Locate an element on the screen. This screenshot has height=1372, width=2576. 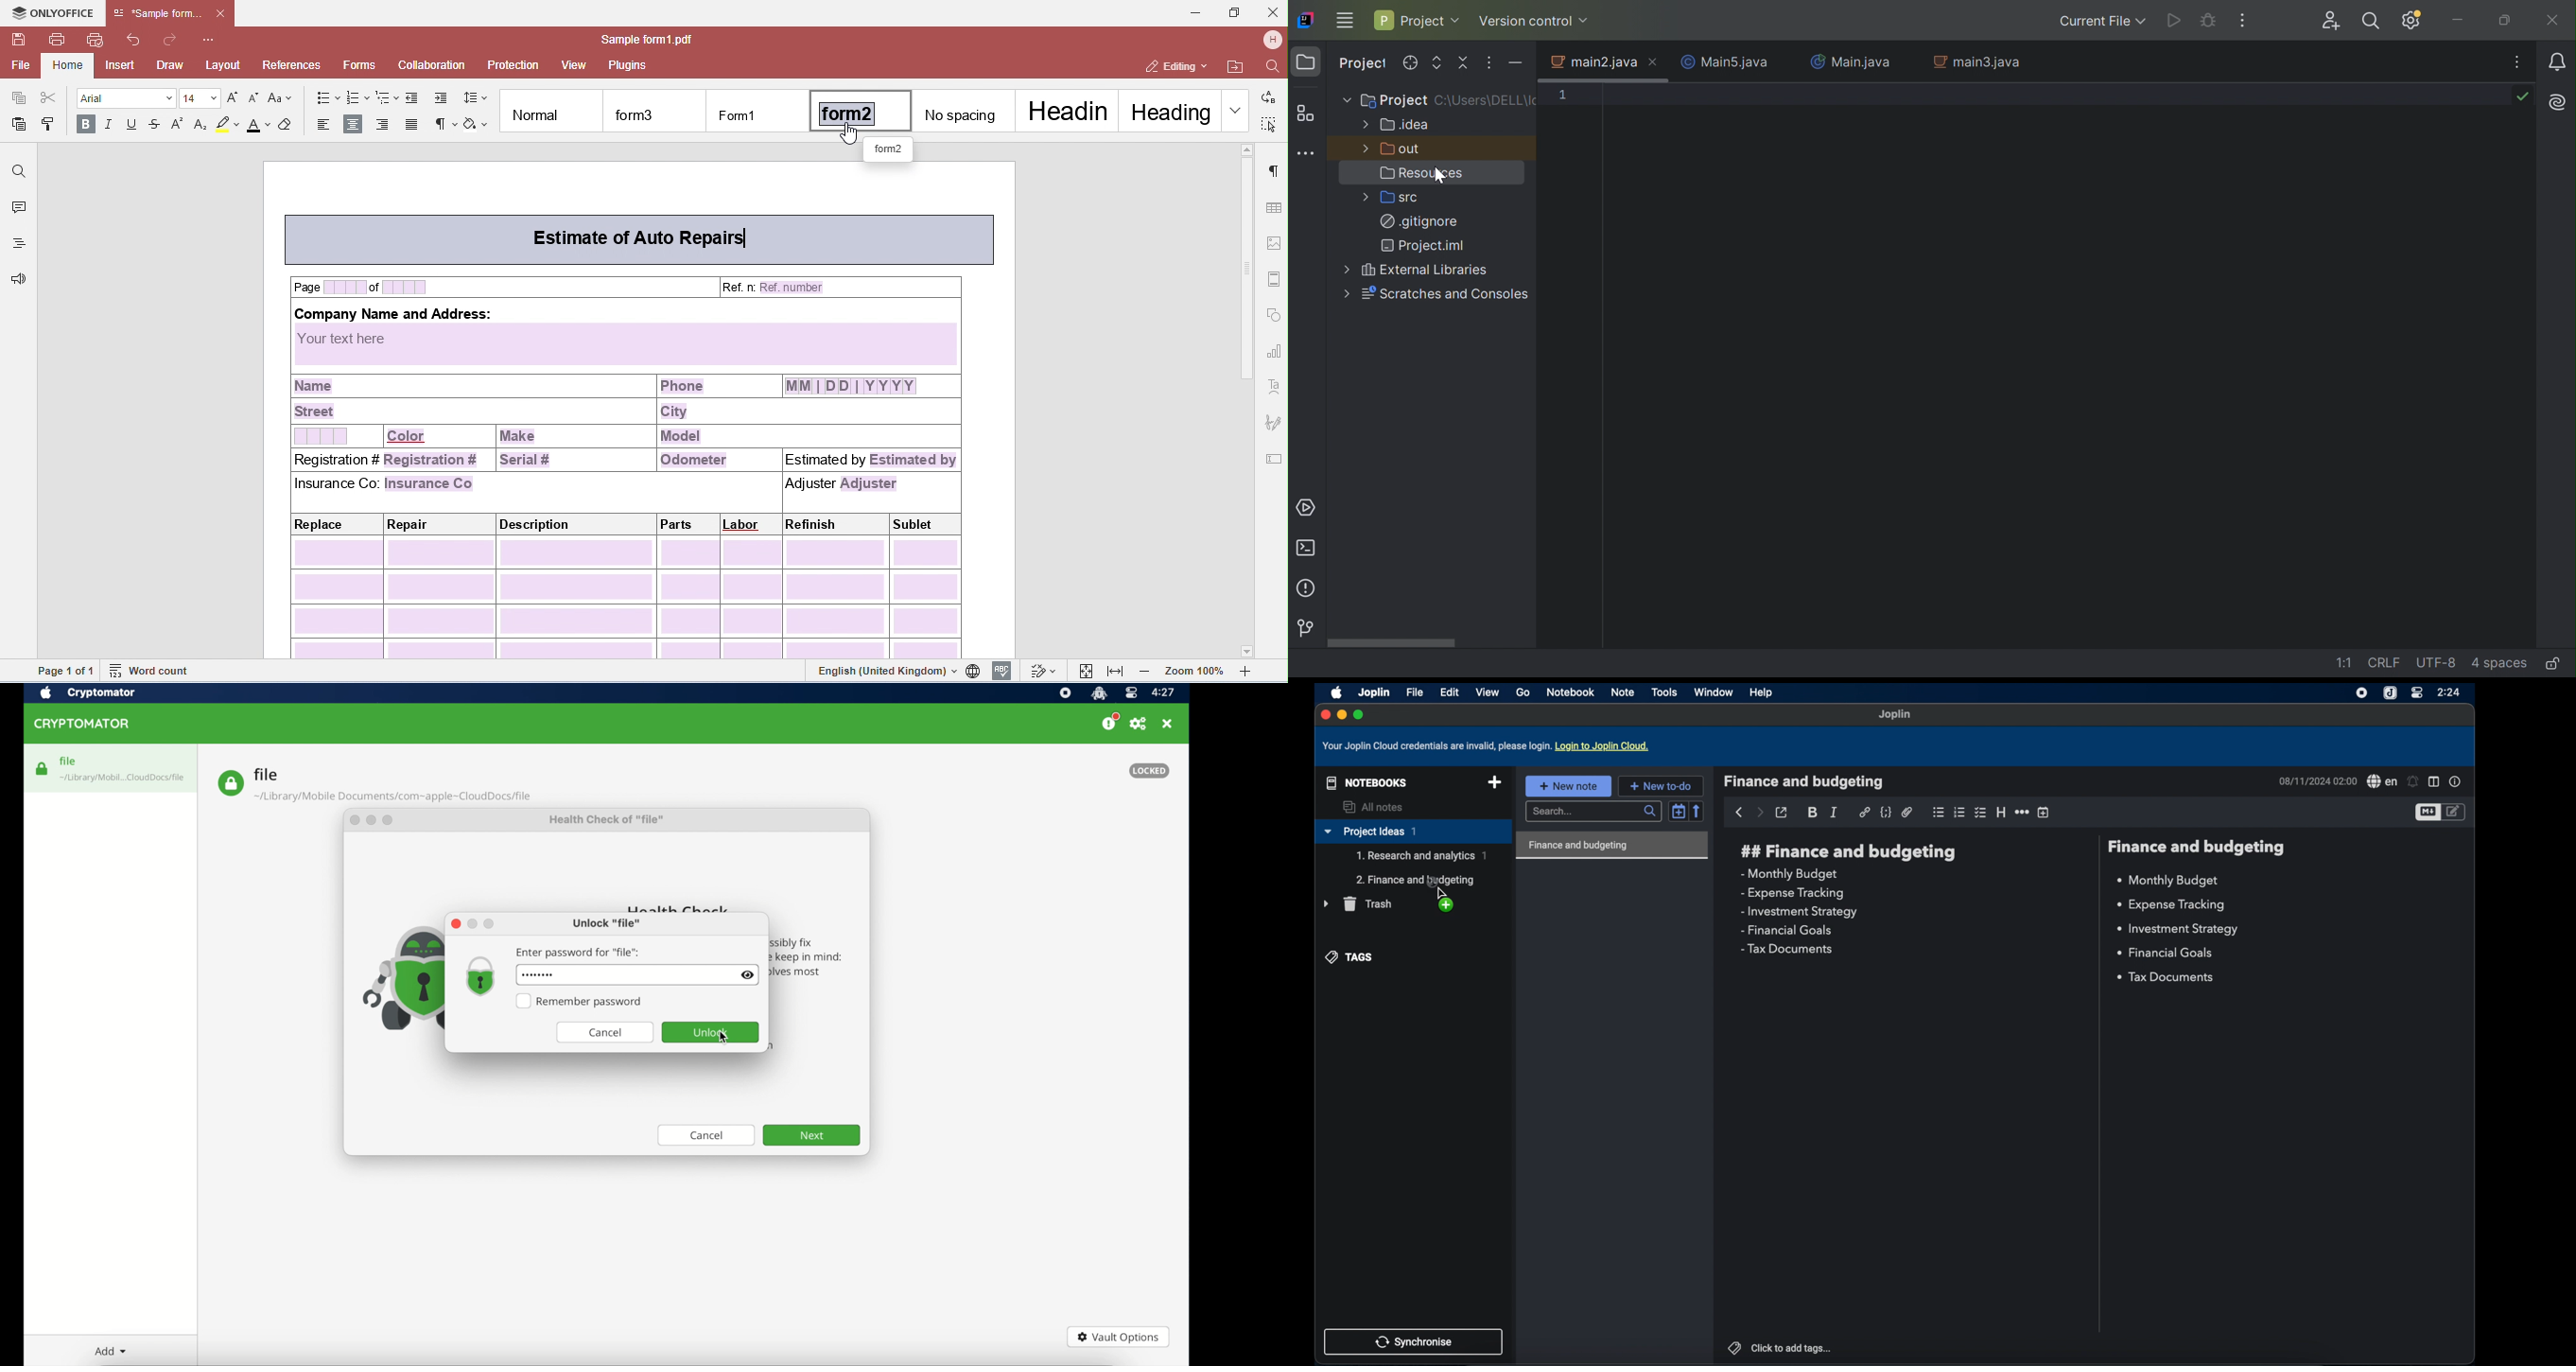
expense tracking is located at coordinates (1792, 893).